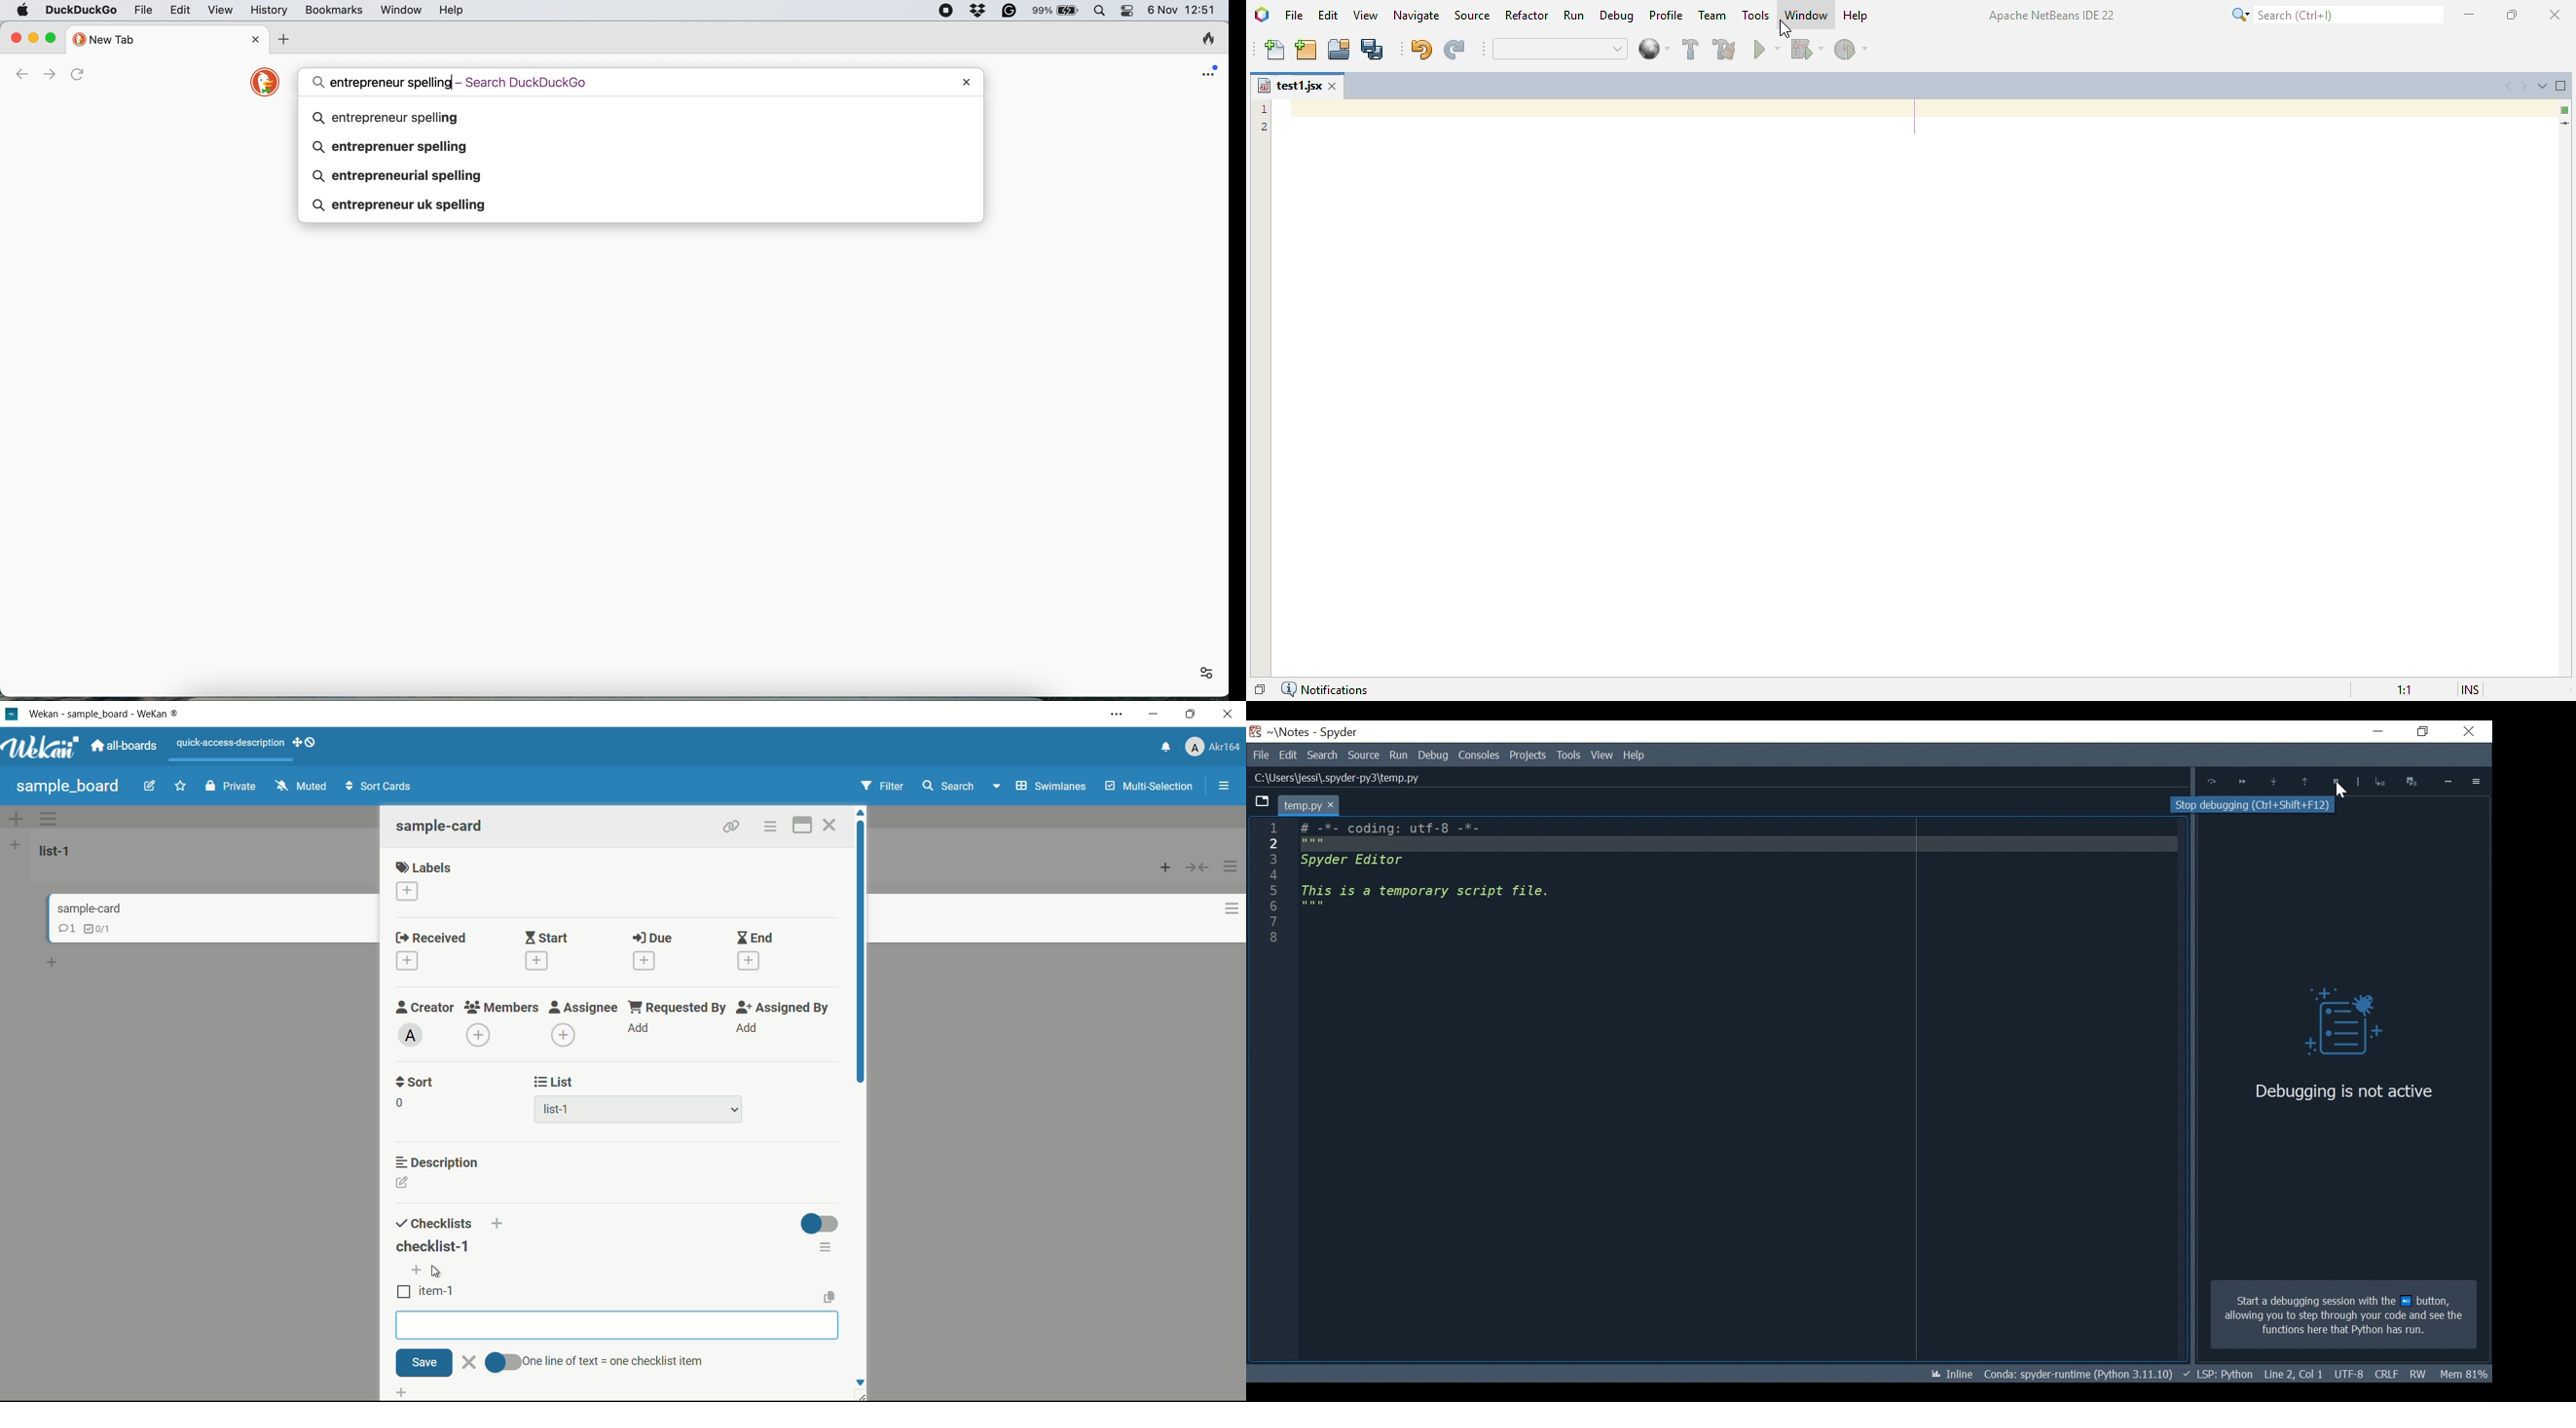 The image size is (2576, 1428). I want to click on Cursor Position, so click(2348, 1375).